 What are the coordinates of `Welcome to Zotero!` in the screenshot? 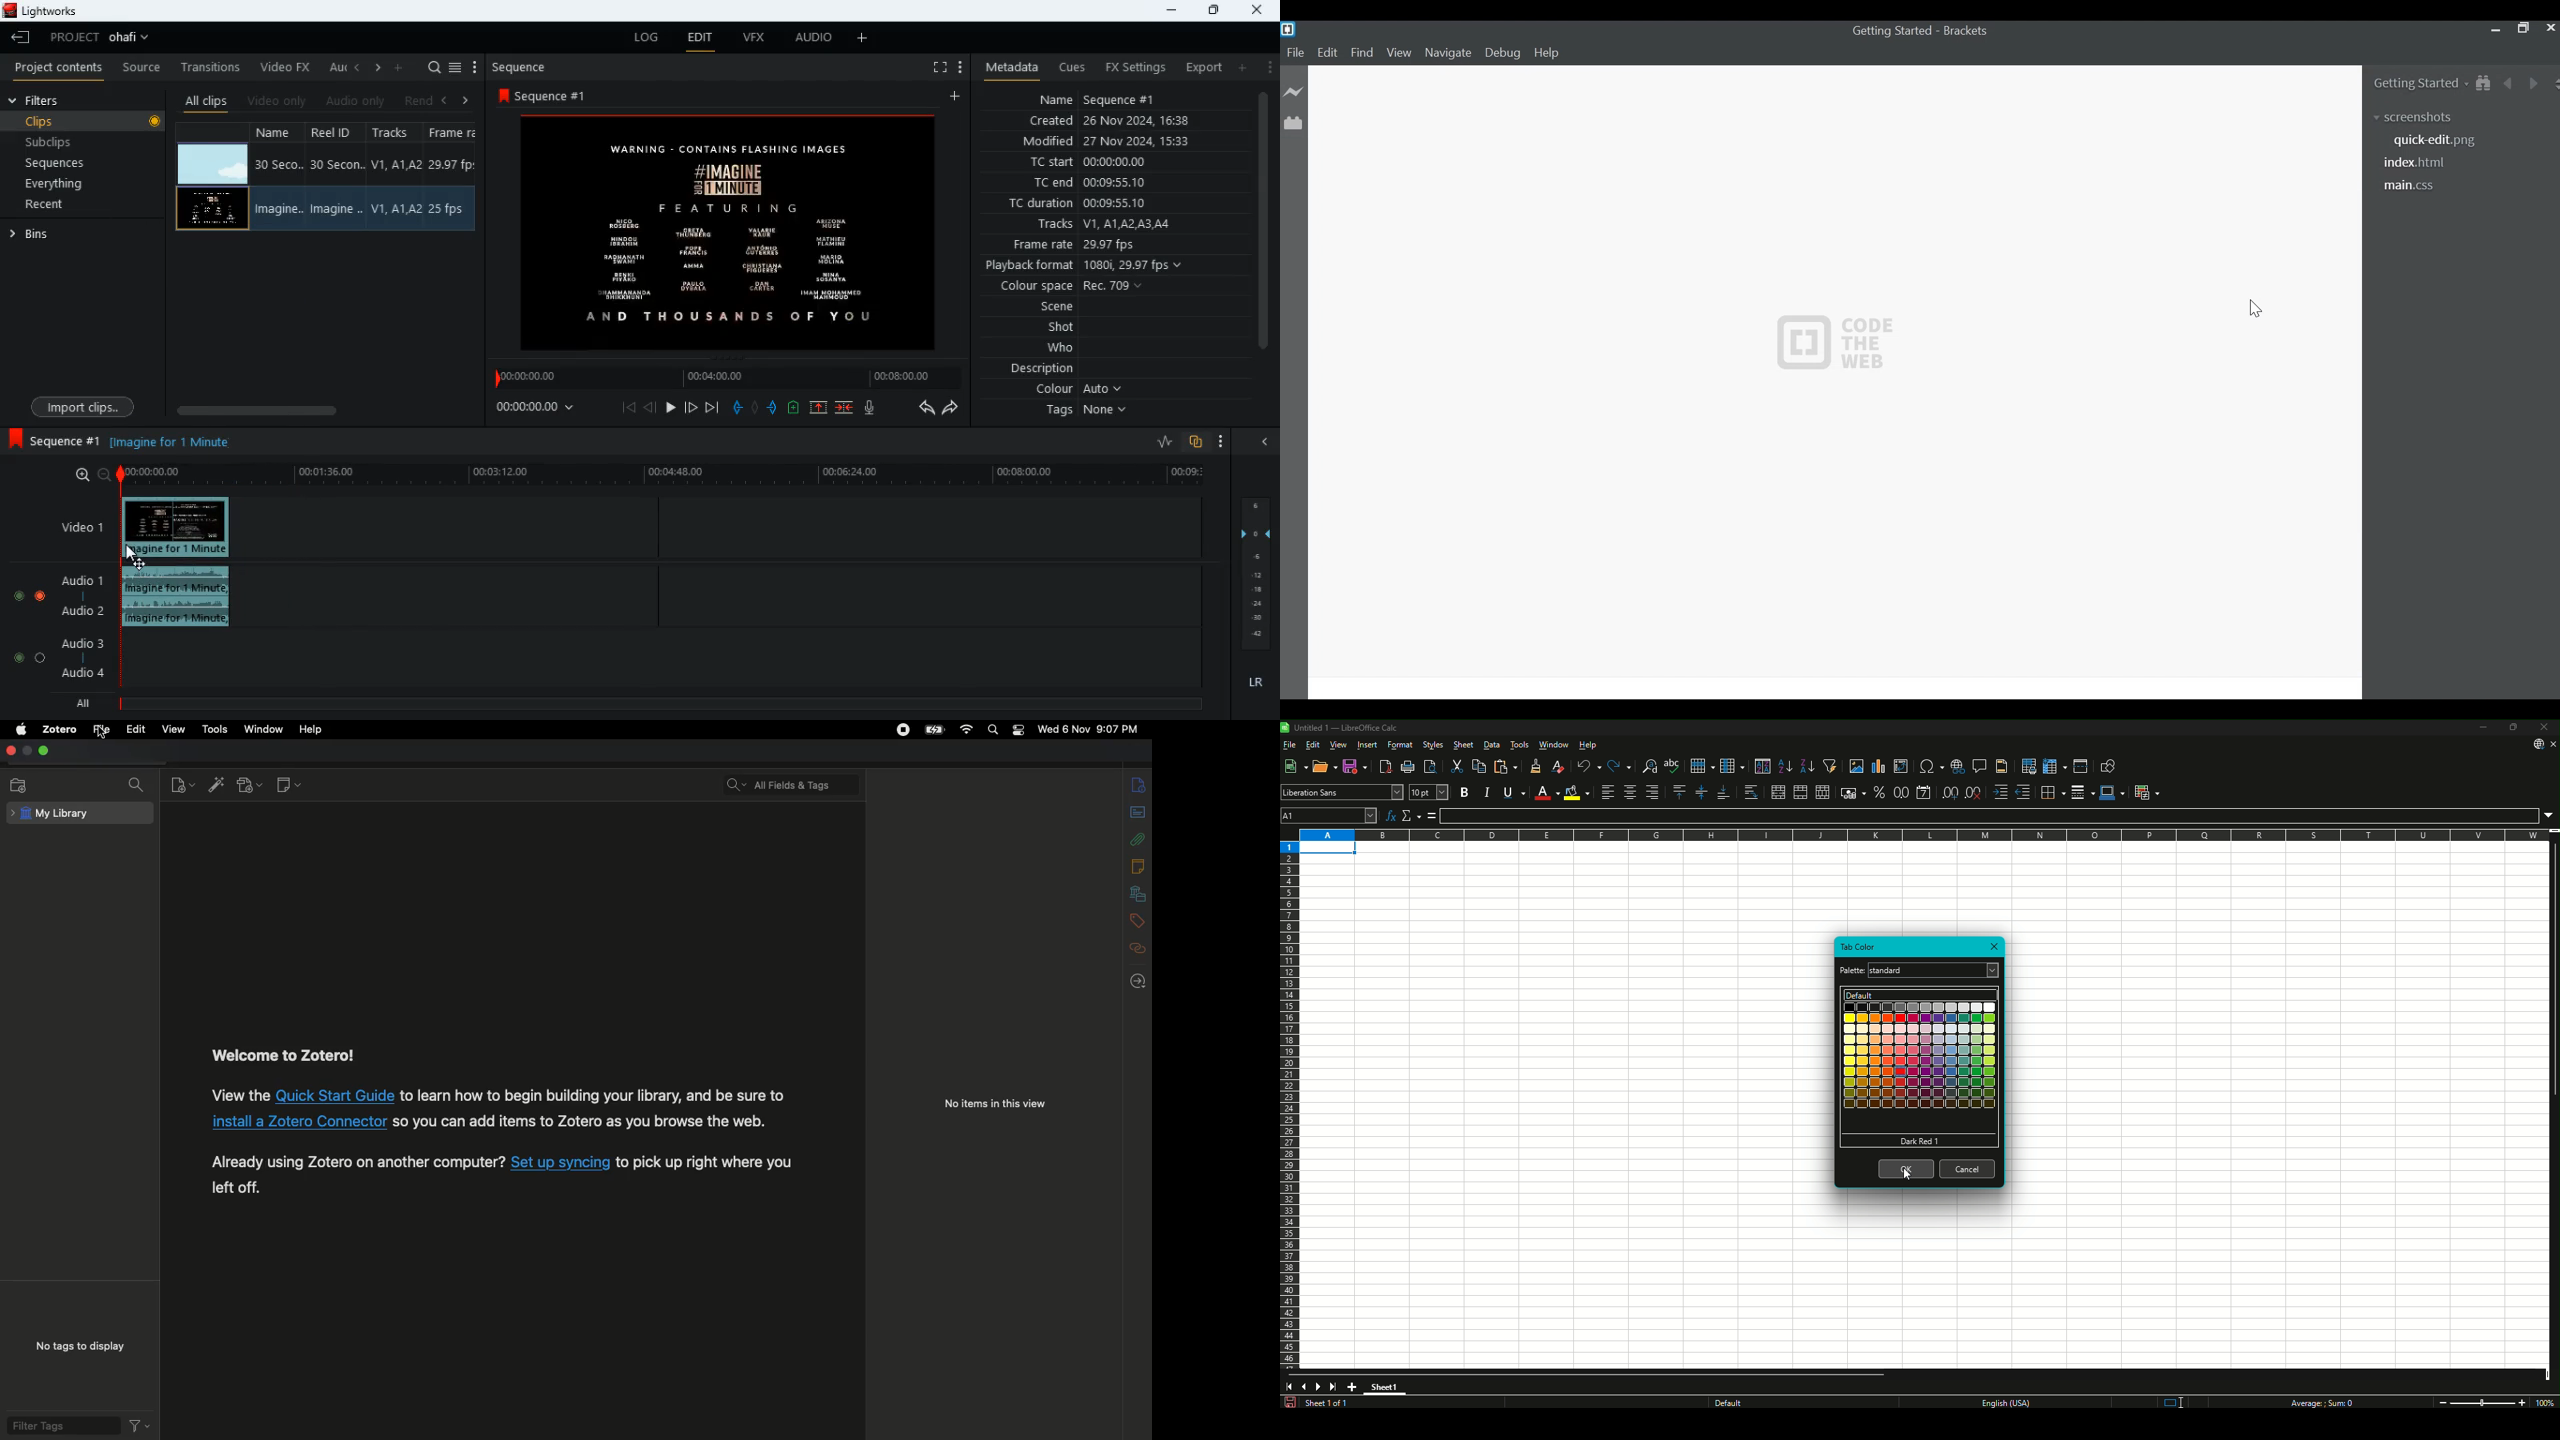 It's located at (285, 1056).